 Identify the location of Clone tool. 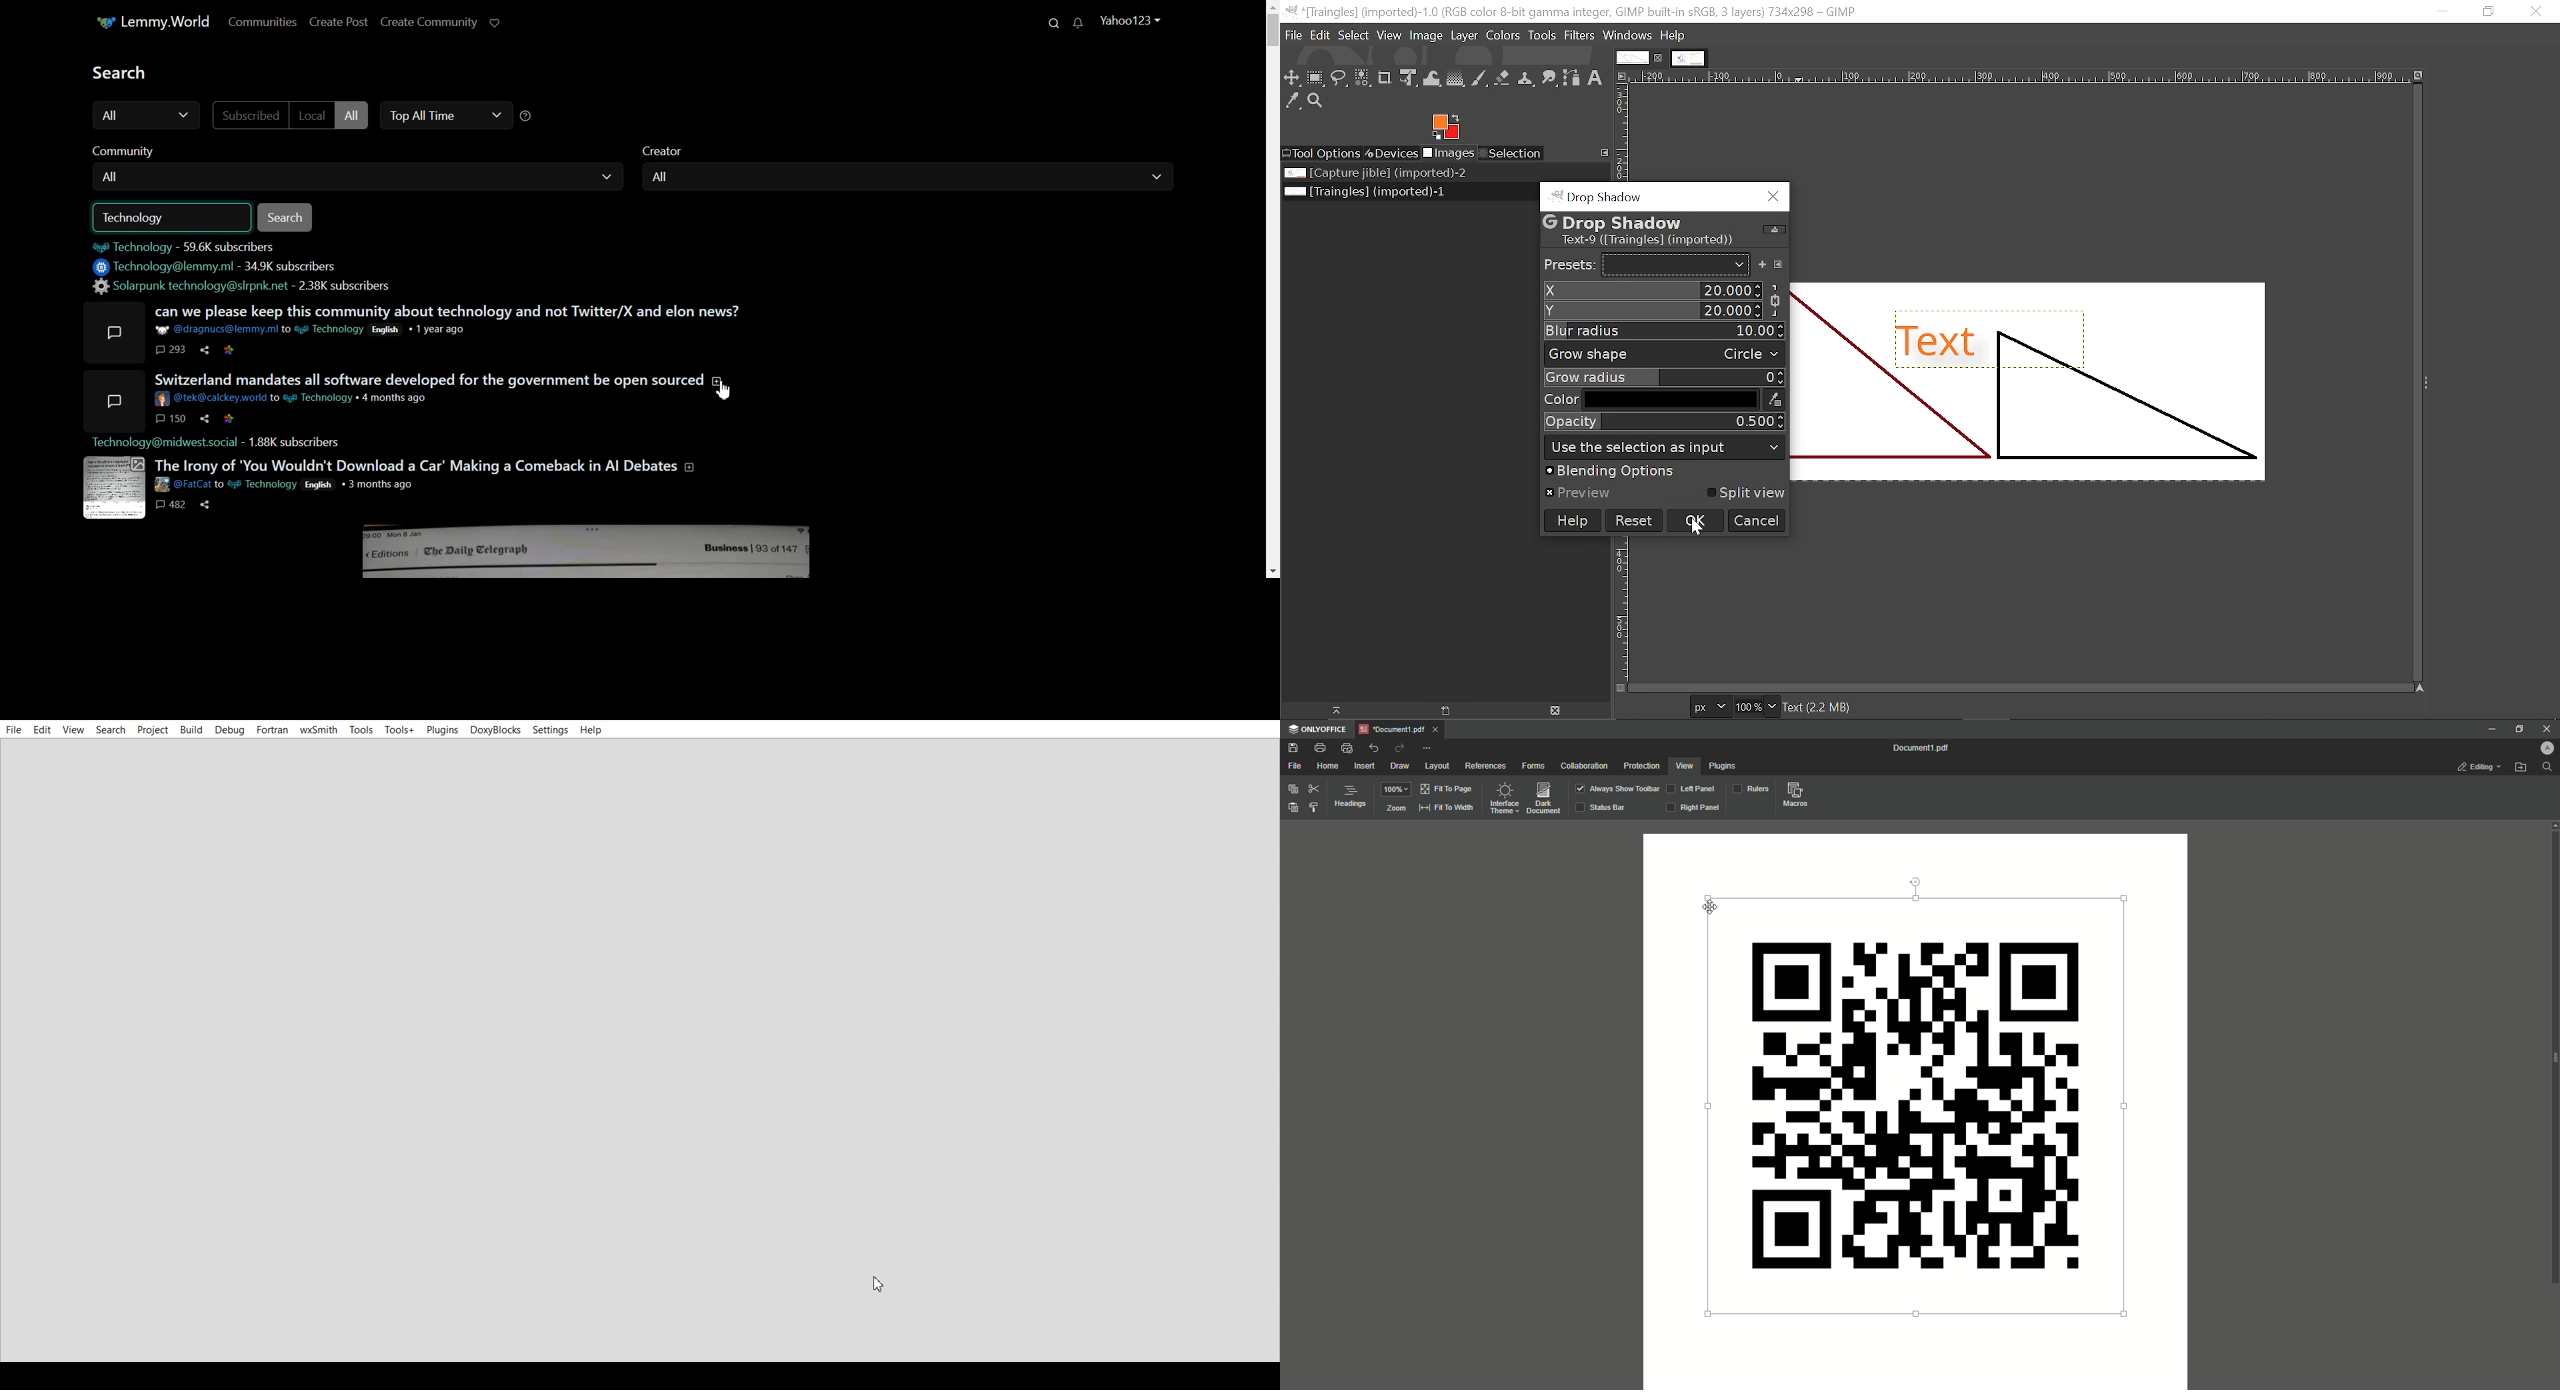
(1527, 79).